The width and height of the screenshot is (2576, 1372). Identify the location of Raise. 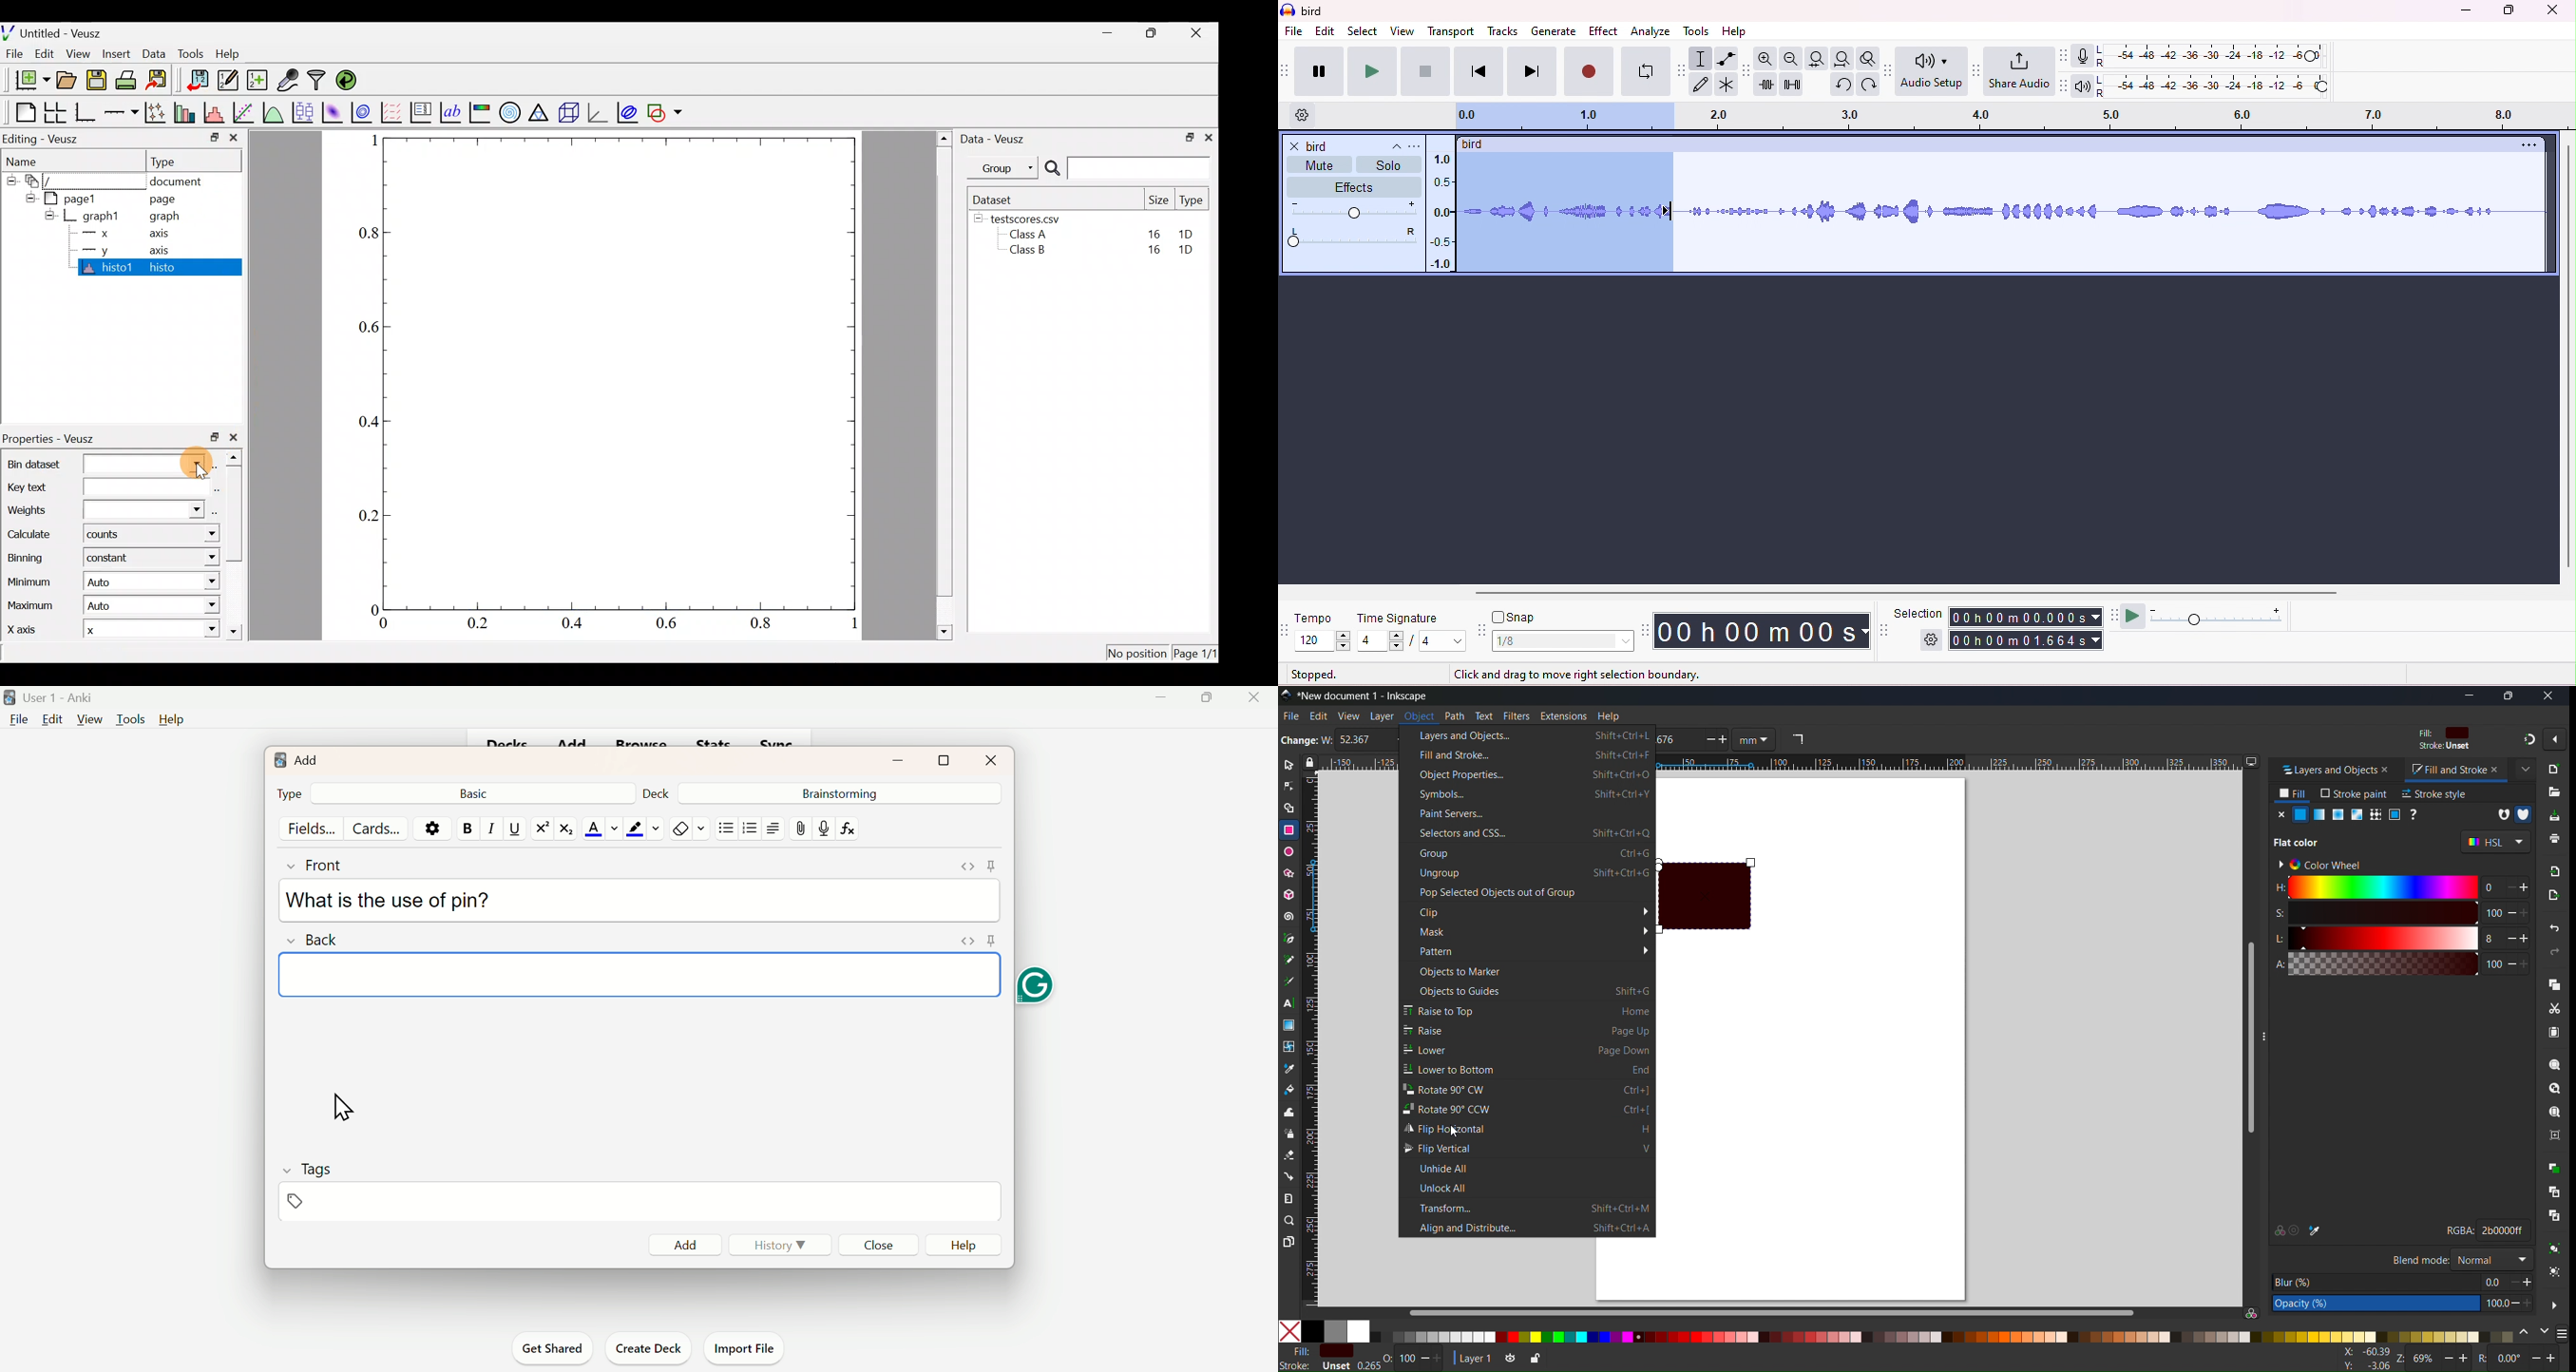
(1528, 1030).